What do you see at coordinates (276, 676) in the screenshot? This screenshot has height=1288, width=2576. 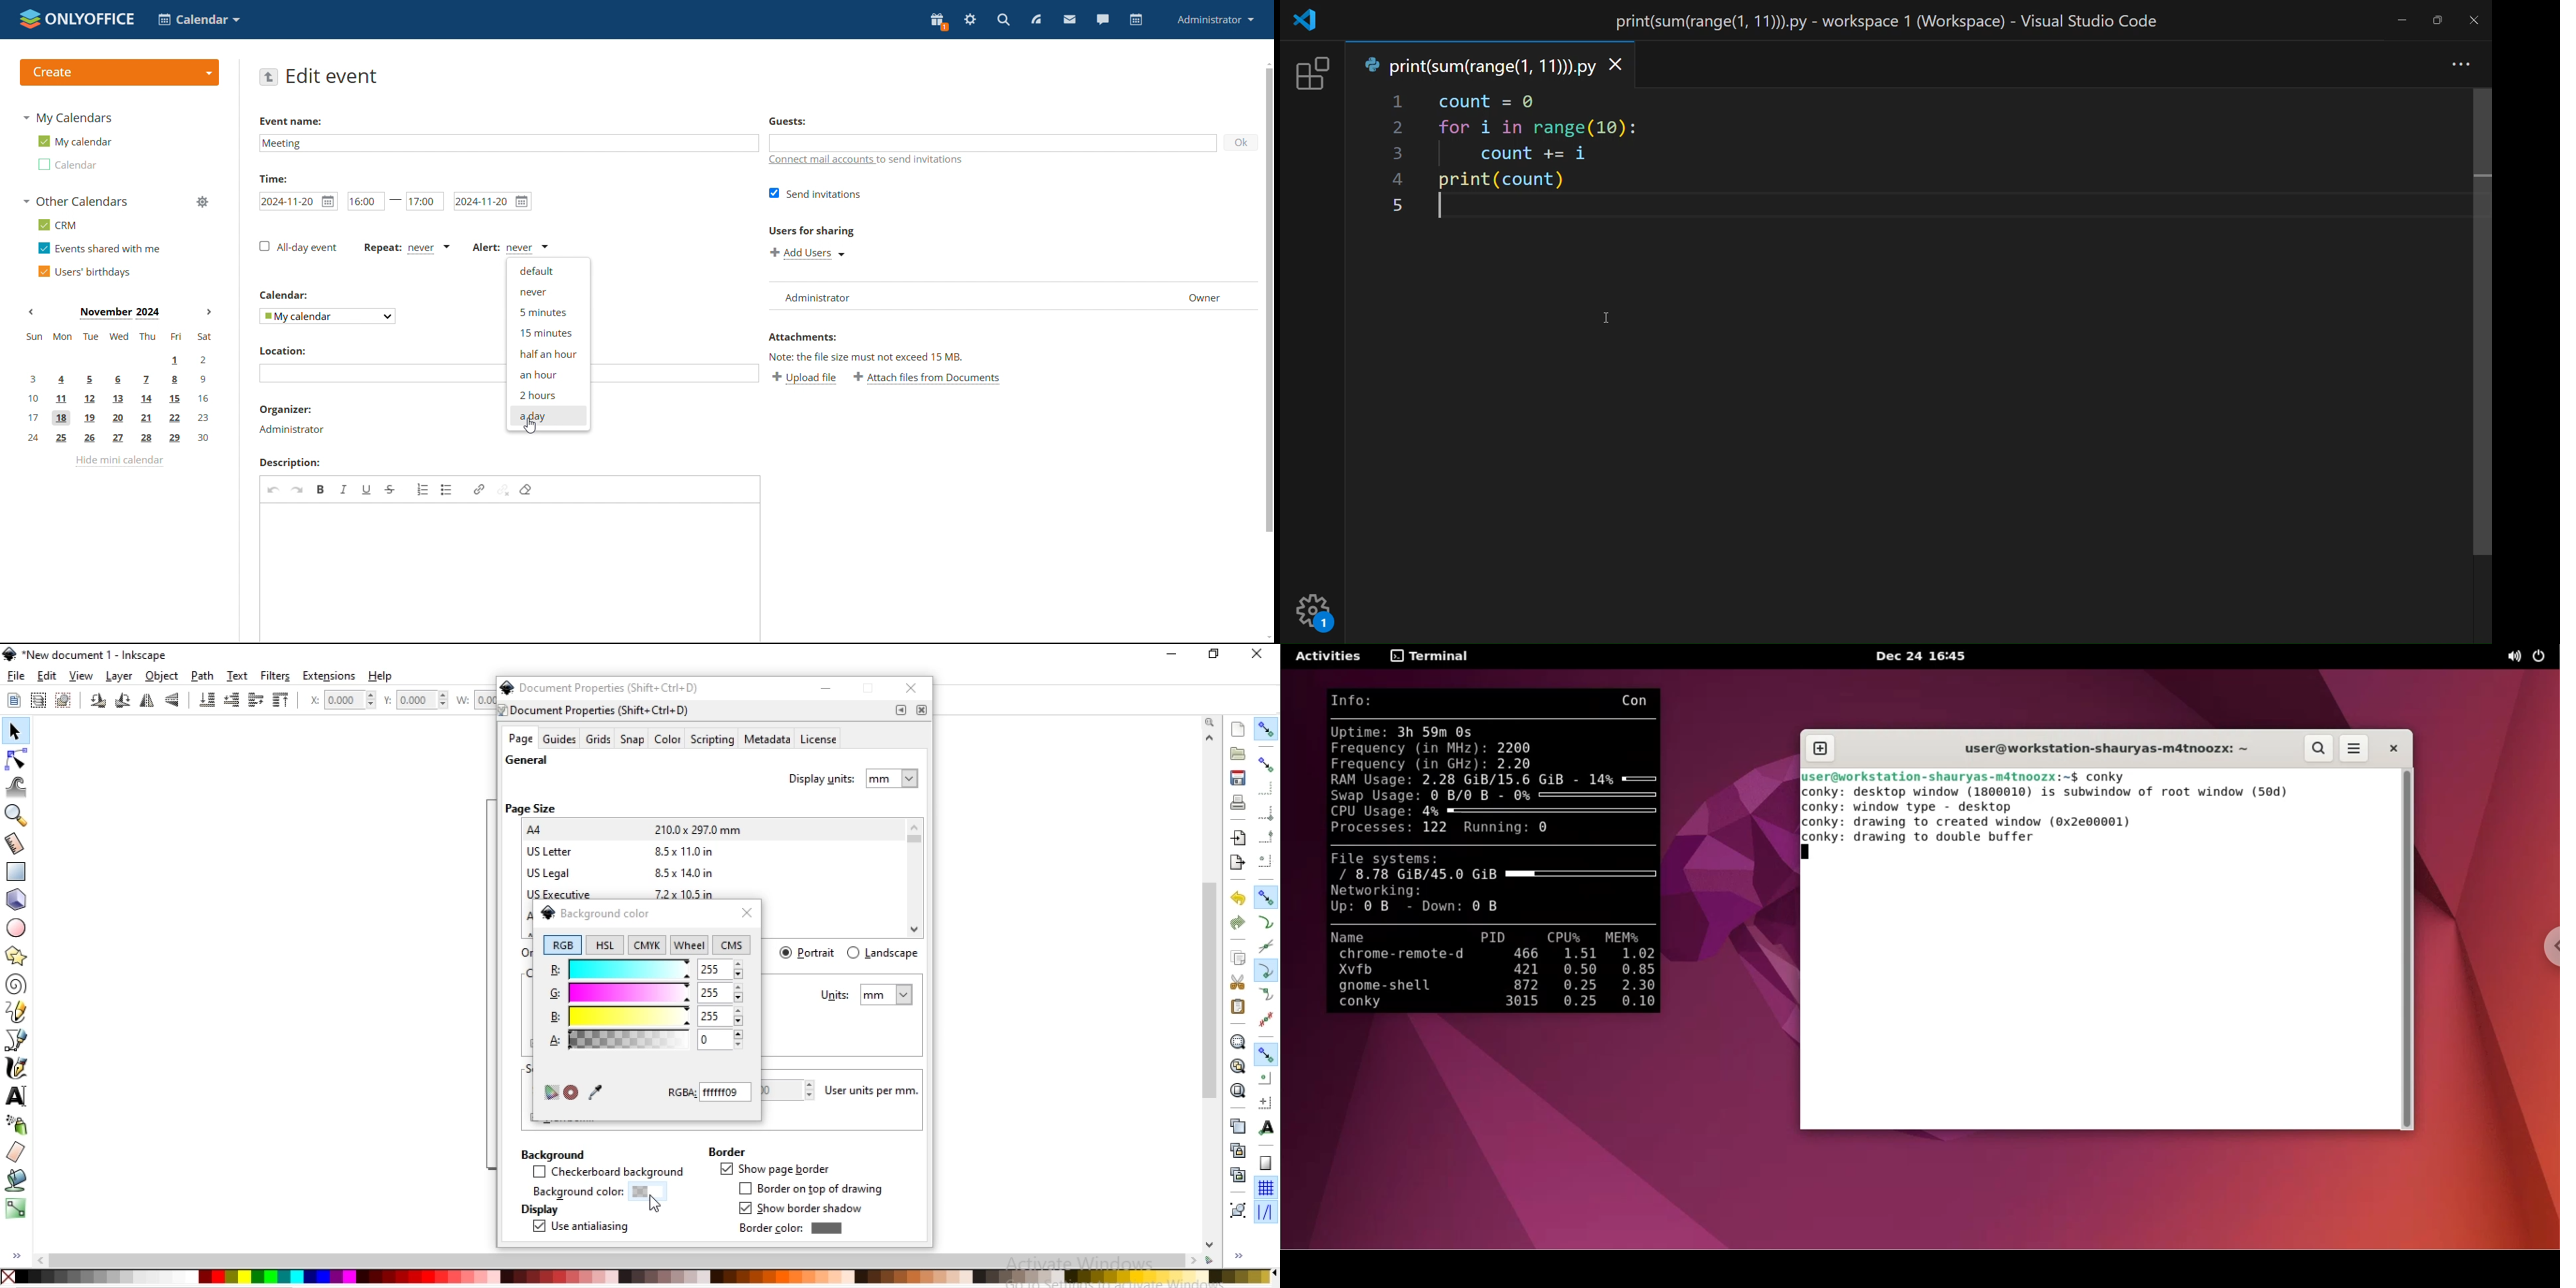 I see `filters` at bounding box center [276, 676].